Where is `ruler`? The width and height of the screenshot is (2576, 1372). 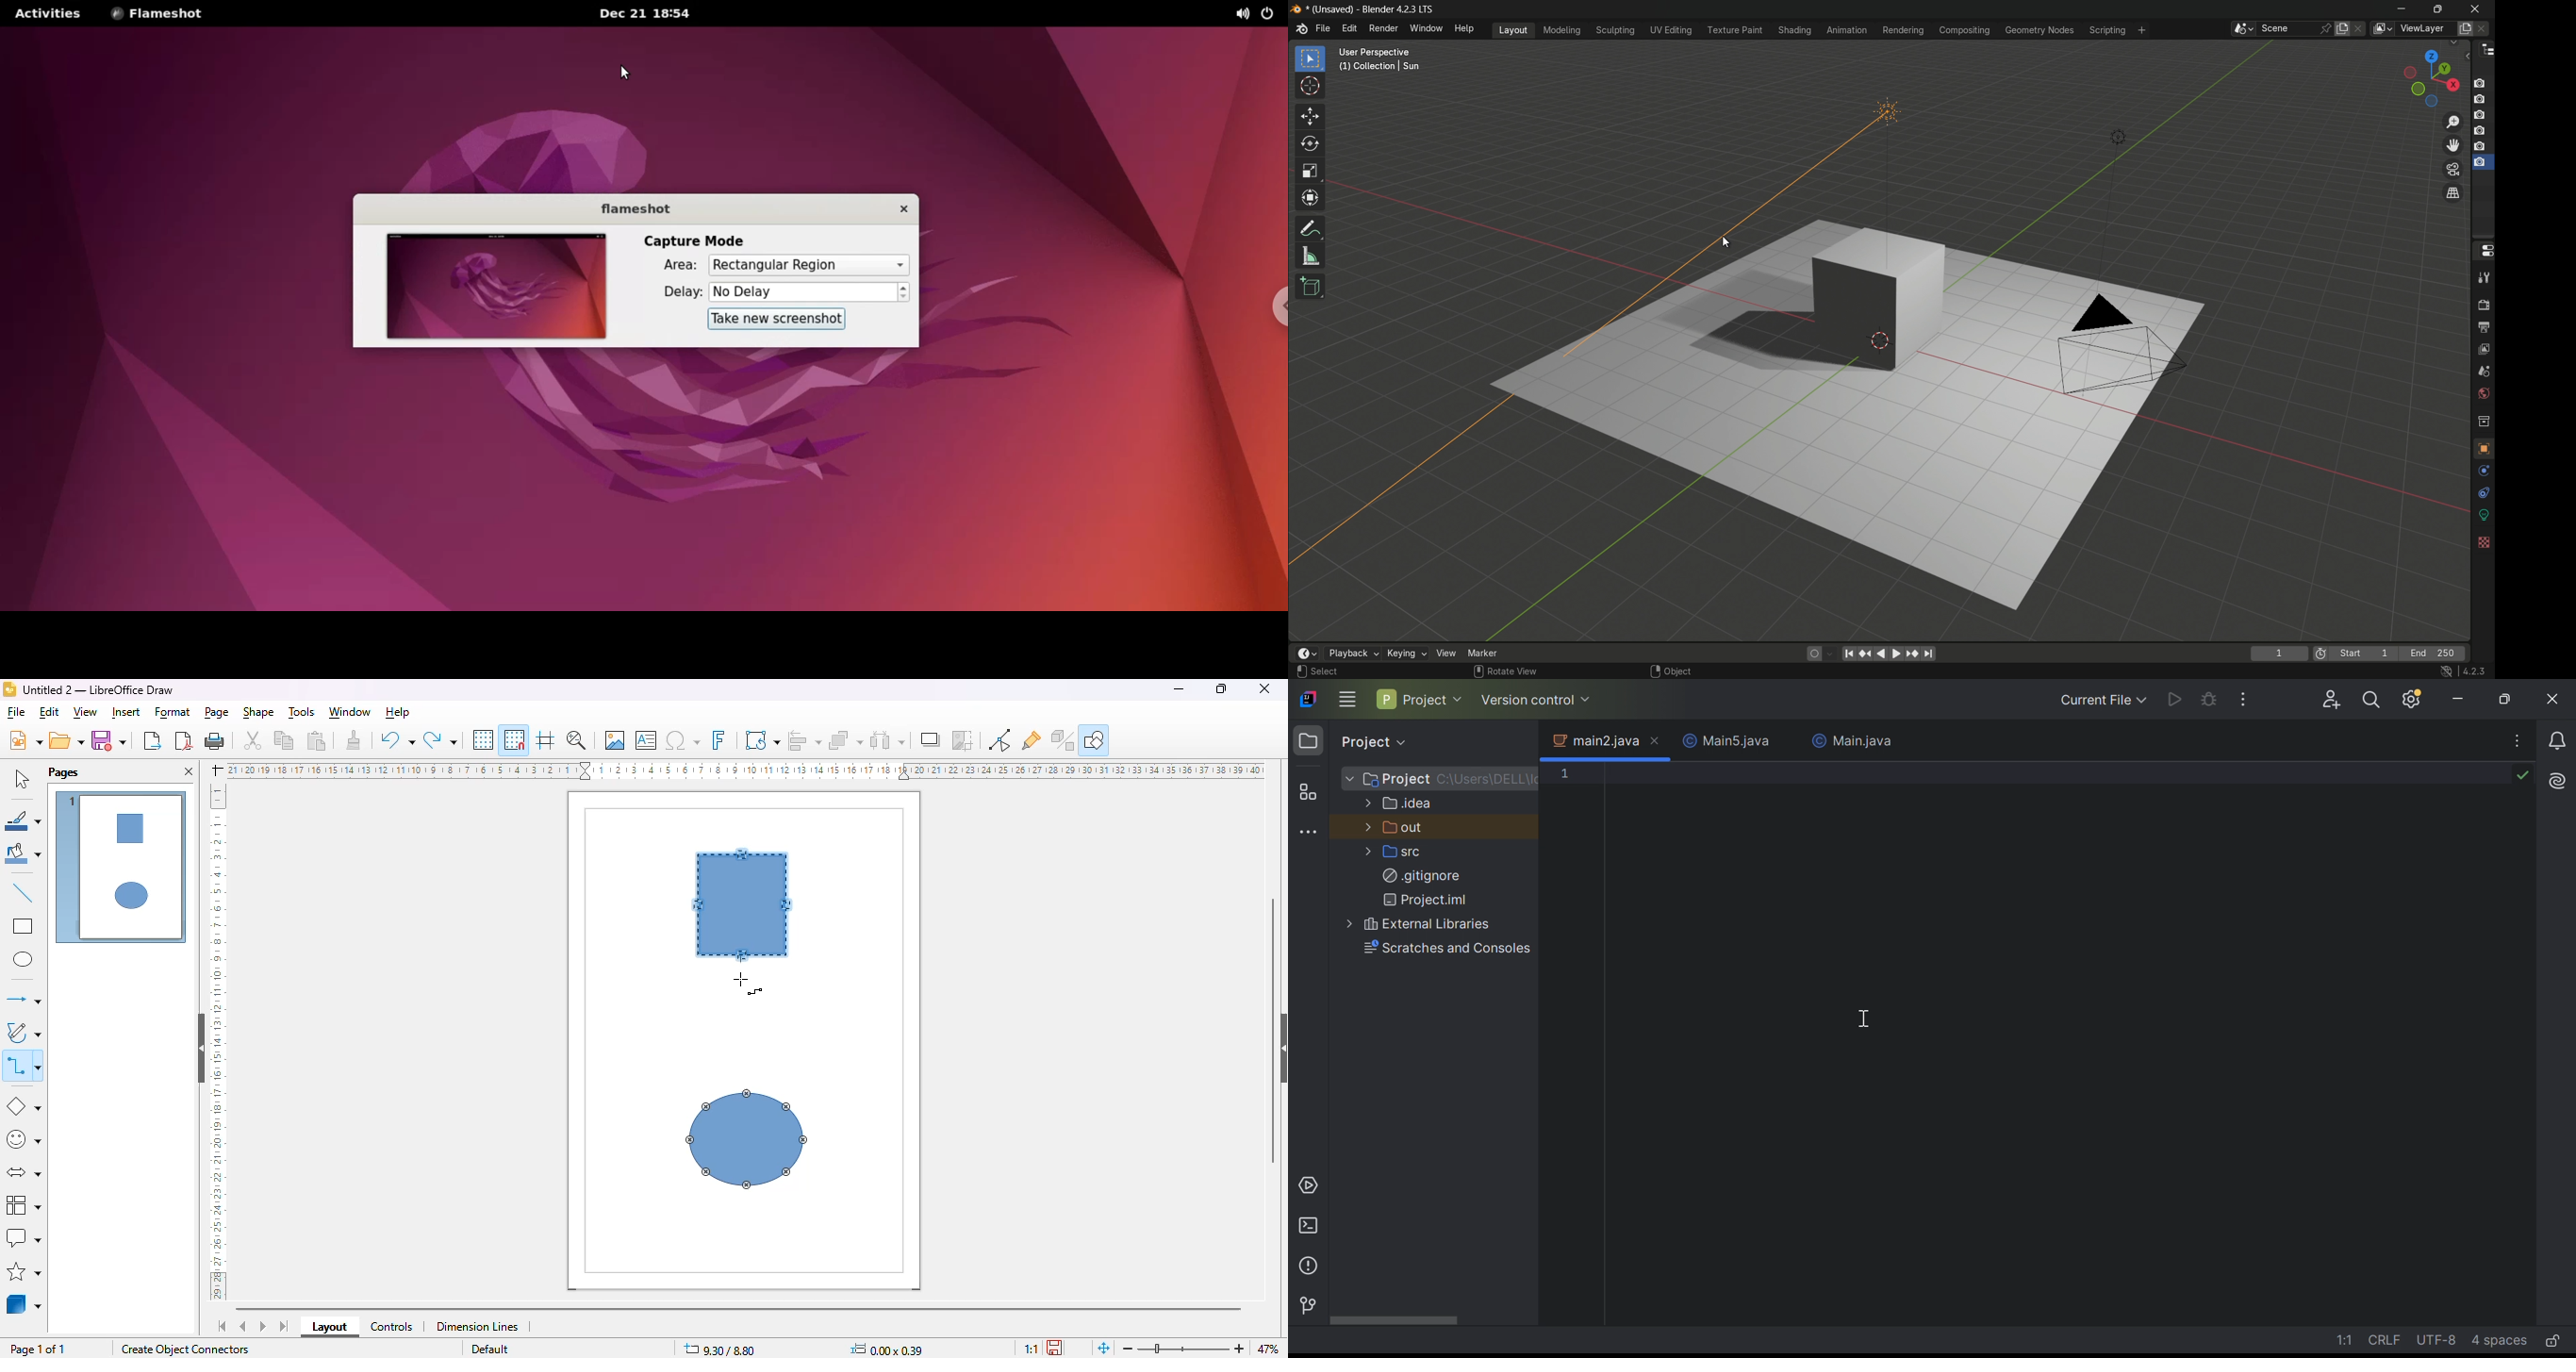
ruler is located at coordinates (746, 770).